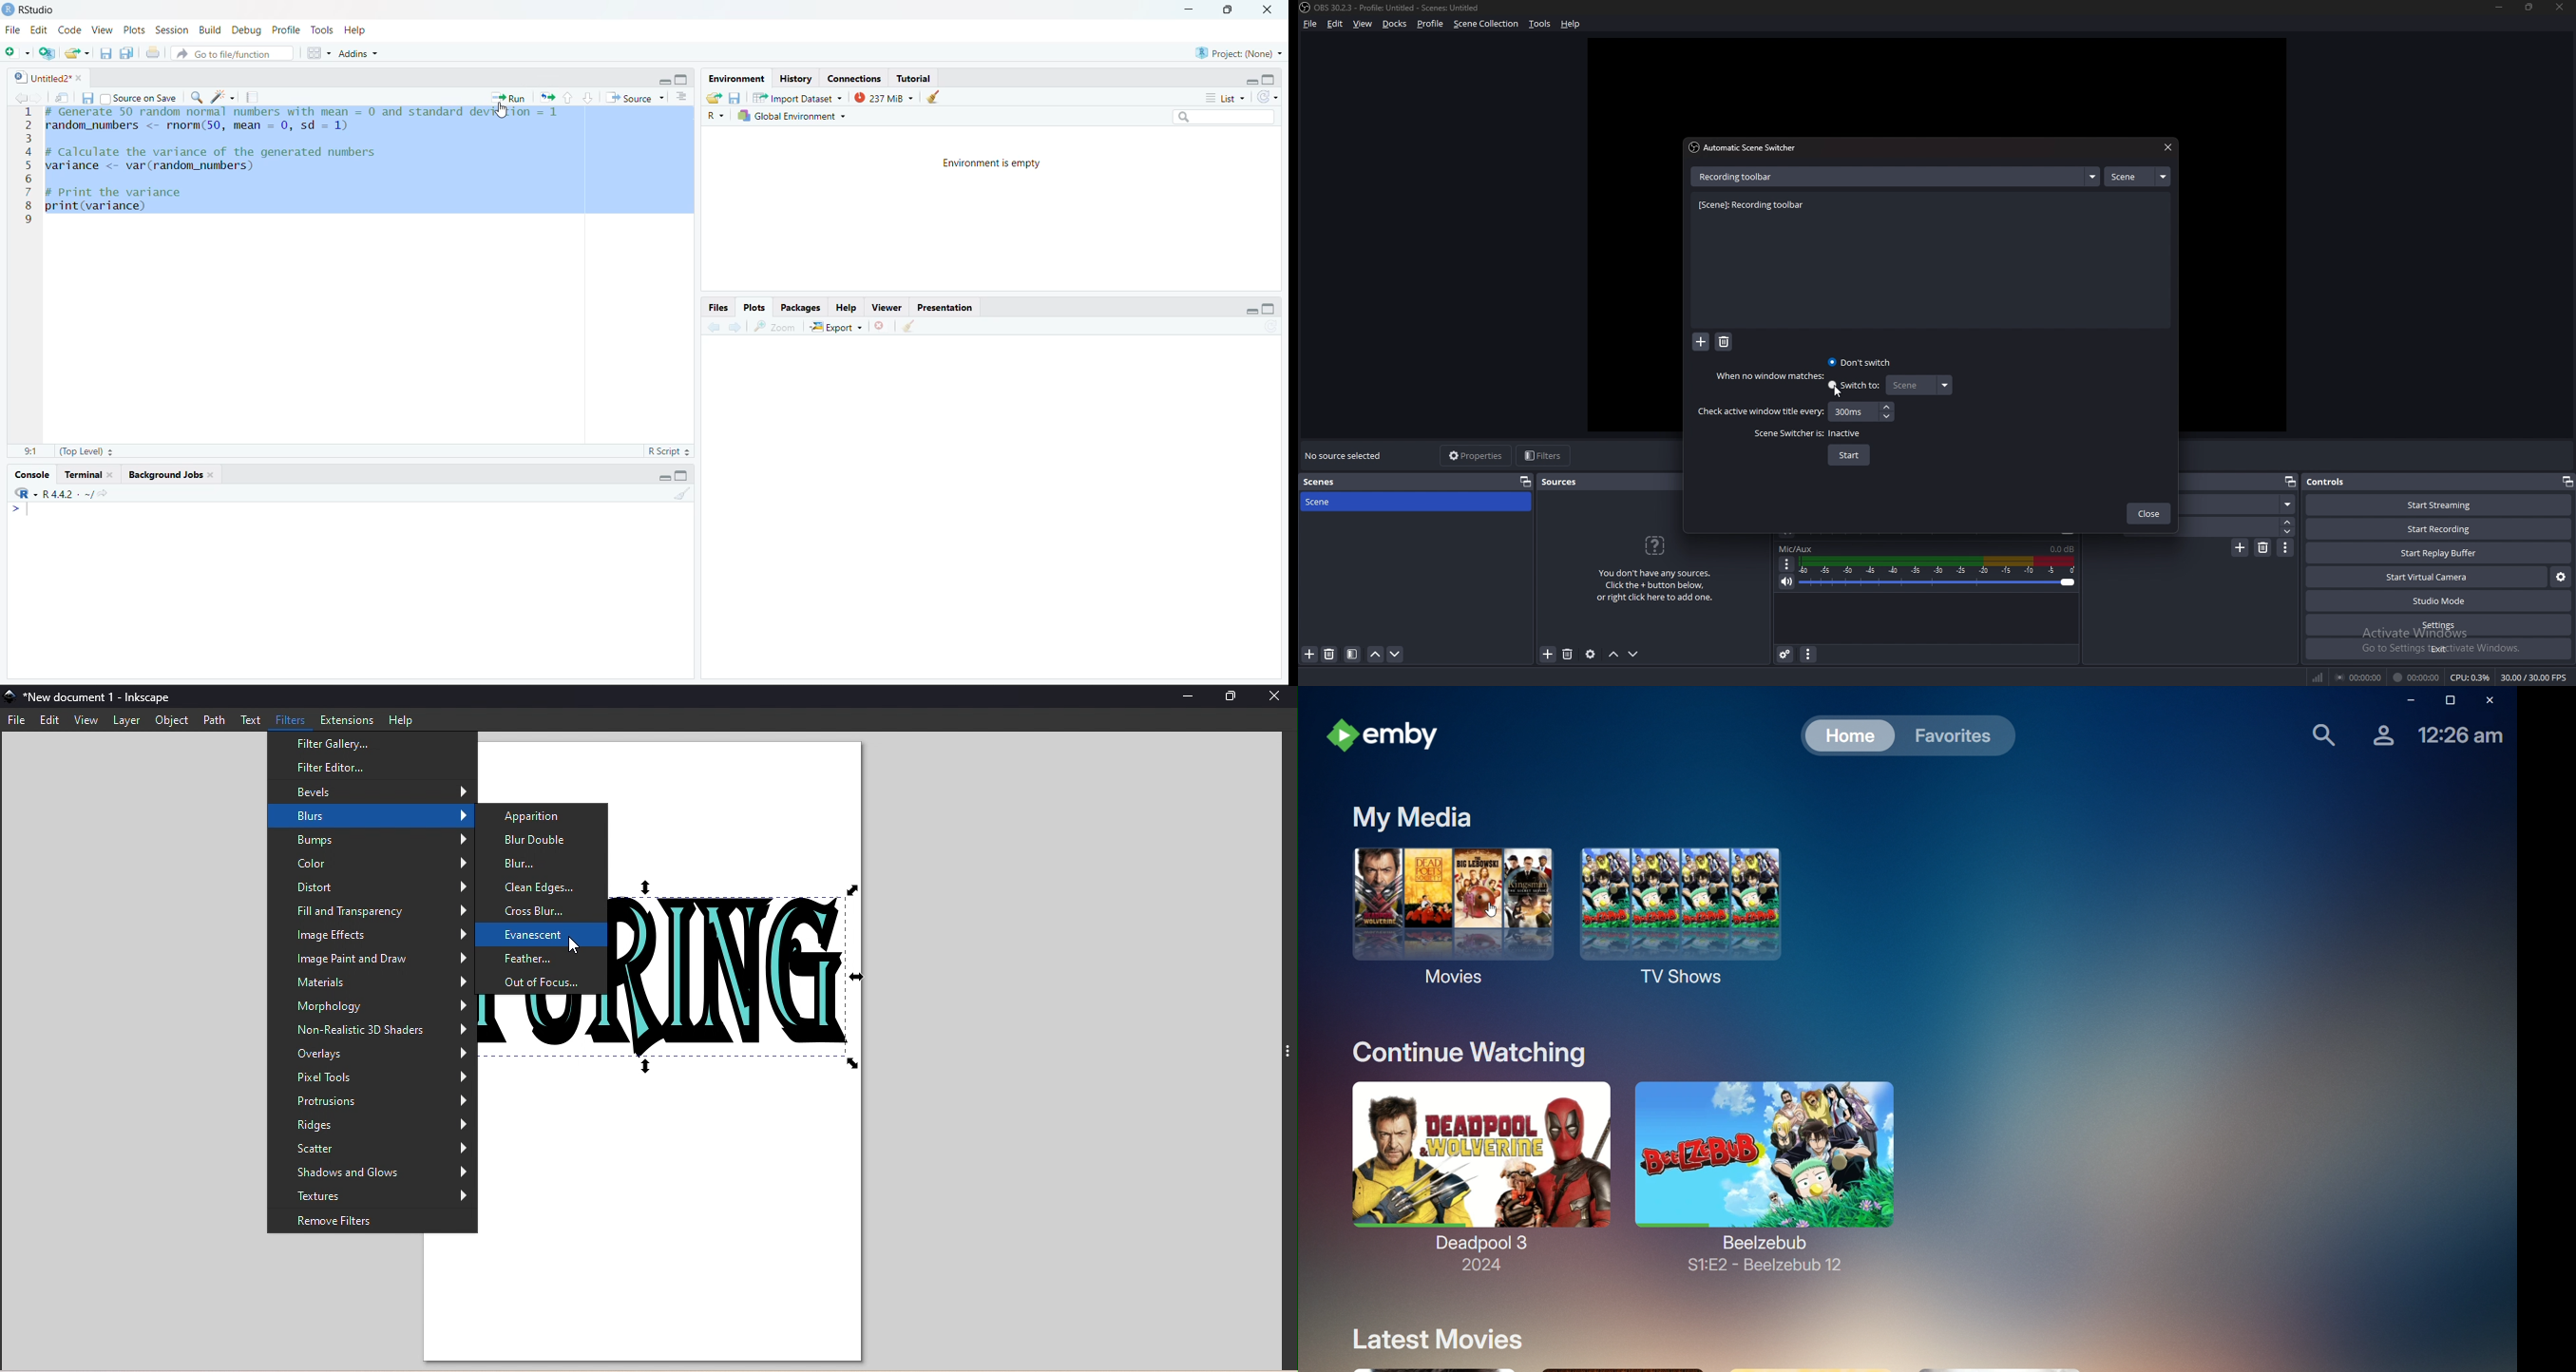 This screenshot has height=1372, width=2576. I want to click on resize, so click(1228, 9).